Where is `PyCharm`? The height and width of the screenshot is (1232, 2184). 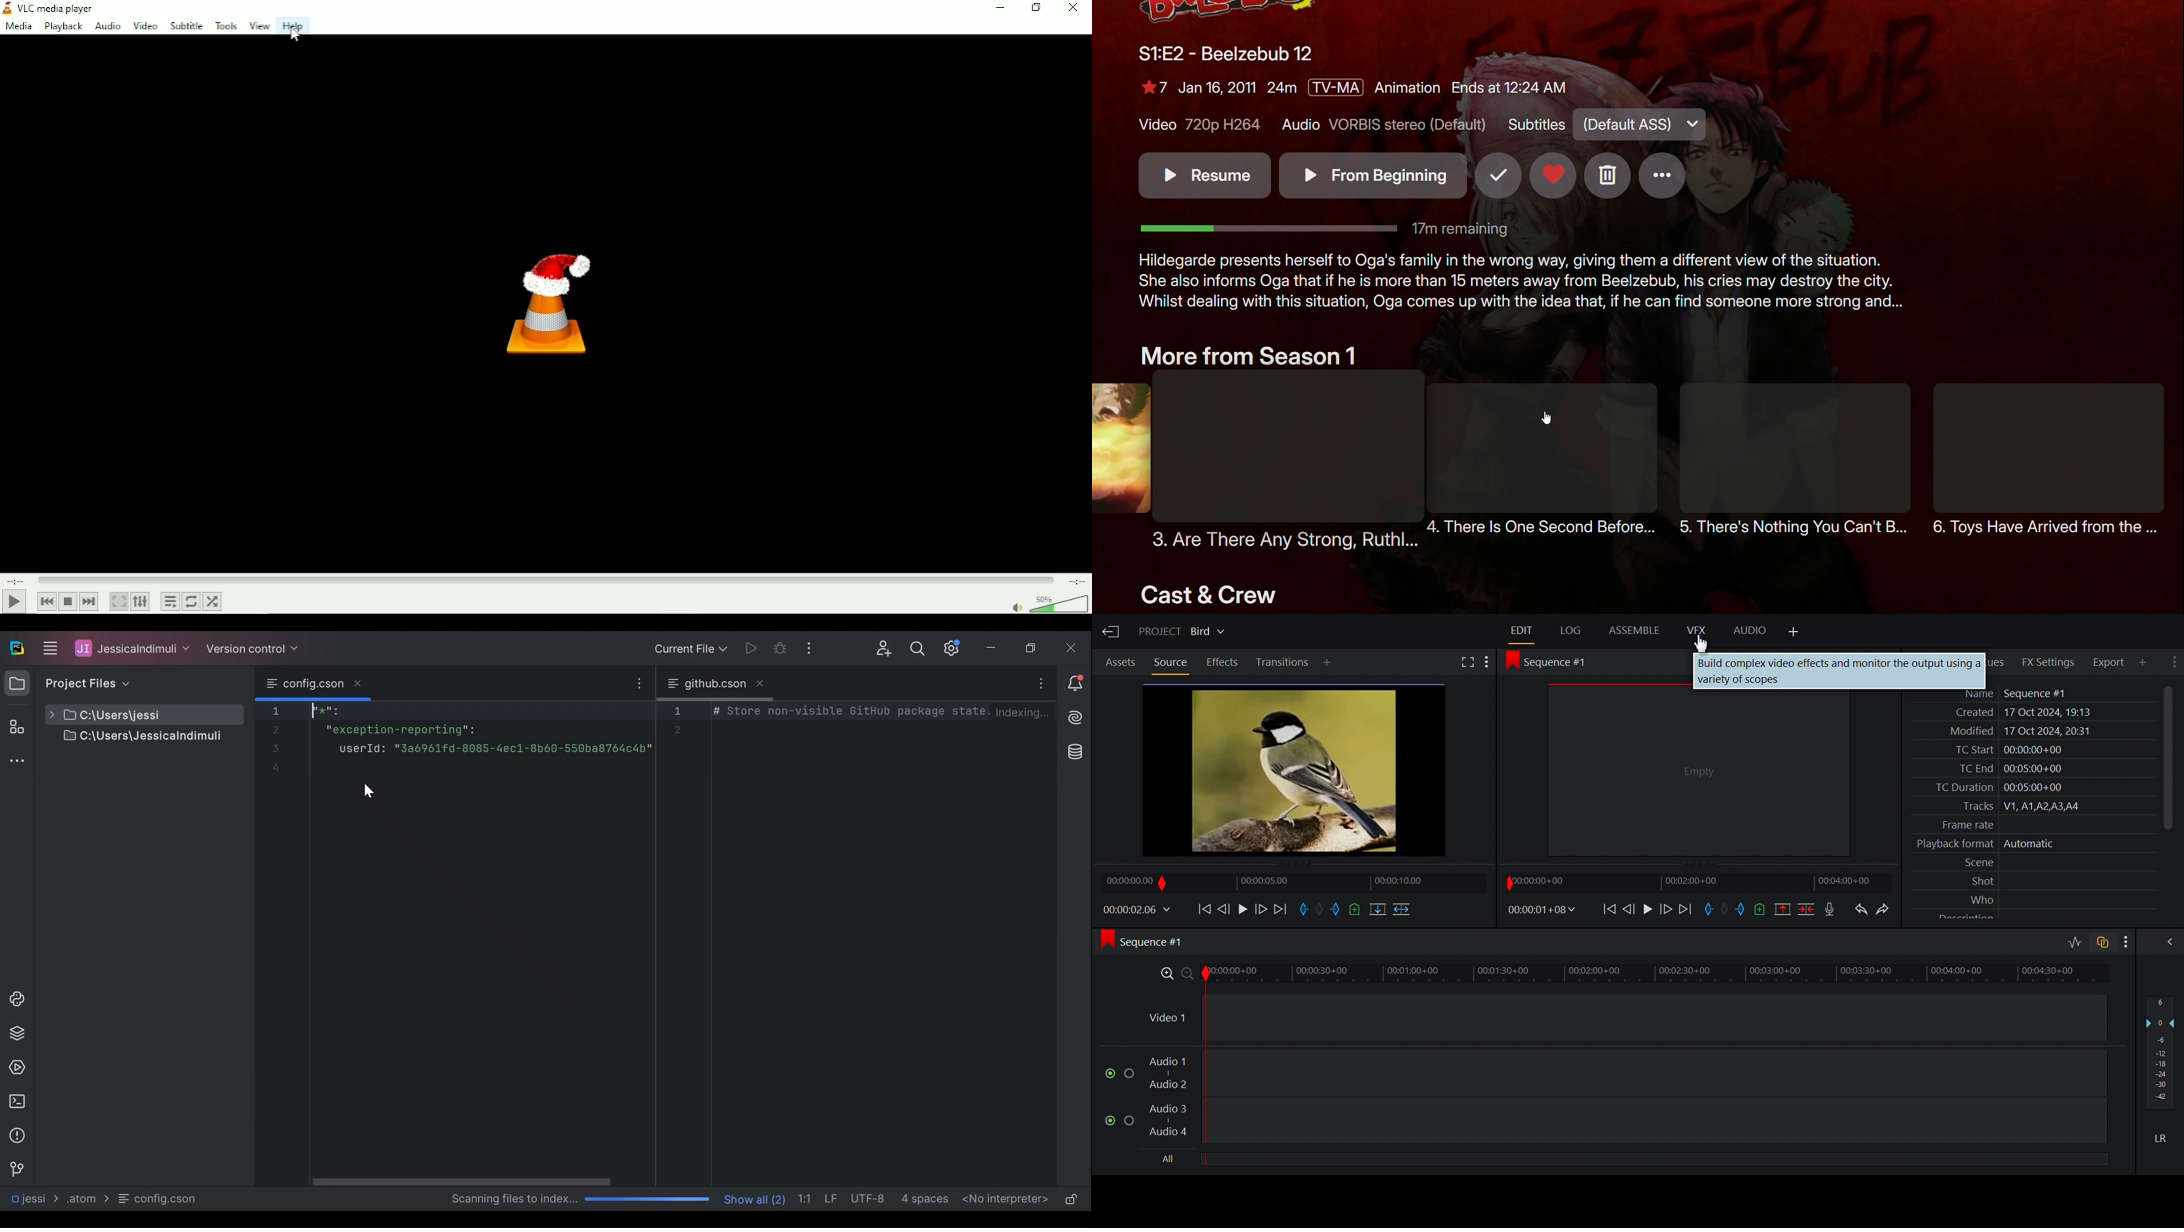
PyCharm is located at coordinates (17, 648).